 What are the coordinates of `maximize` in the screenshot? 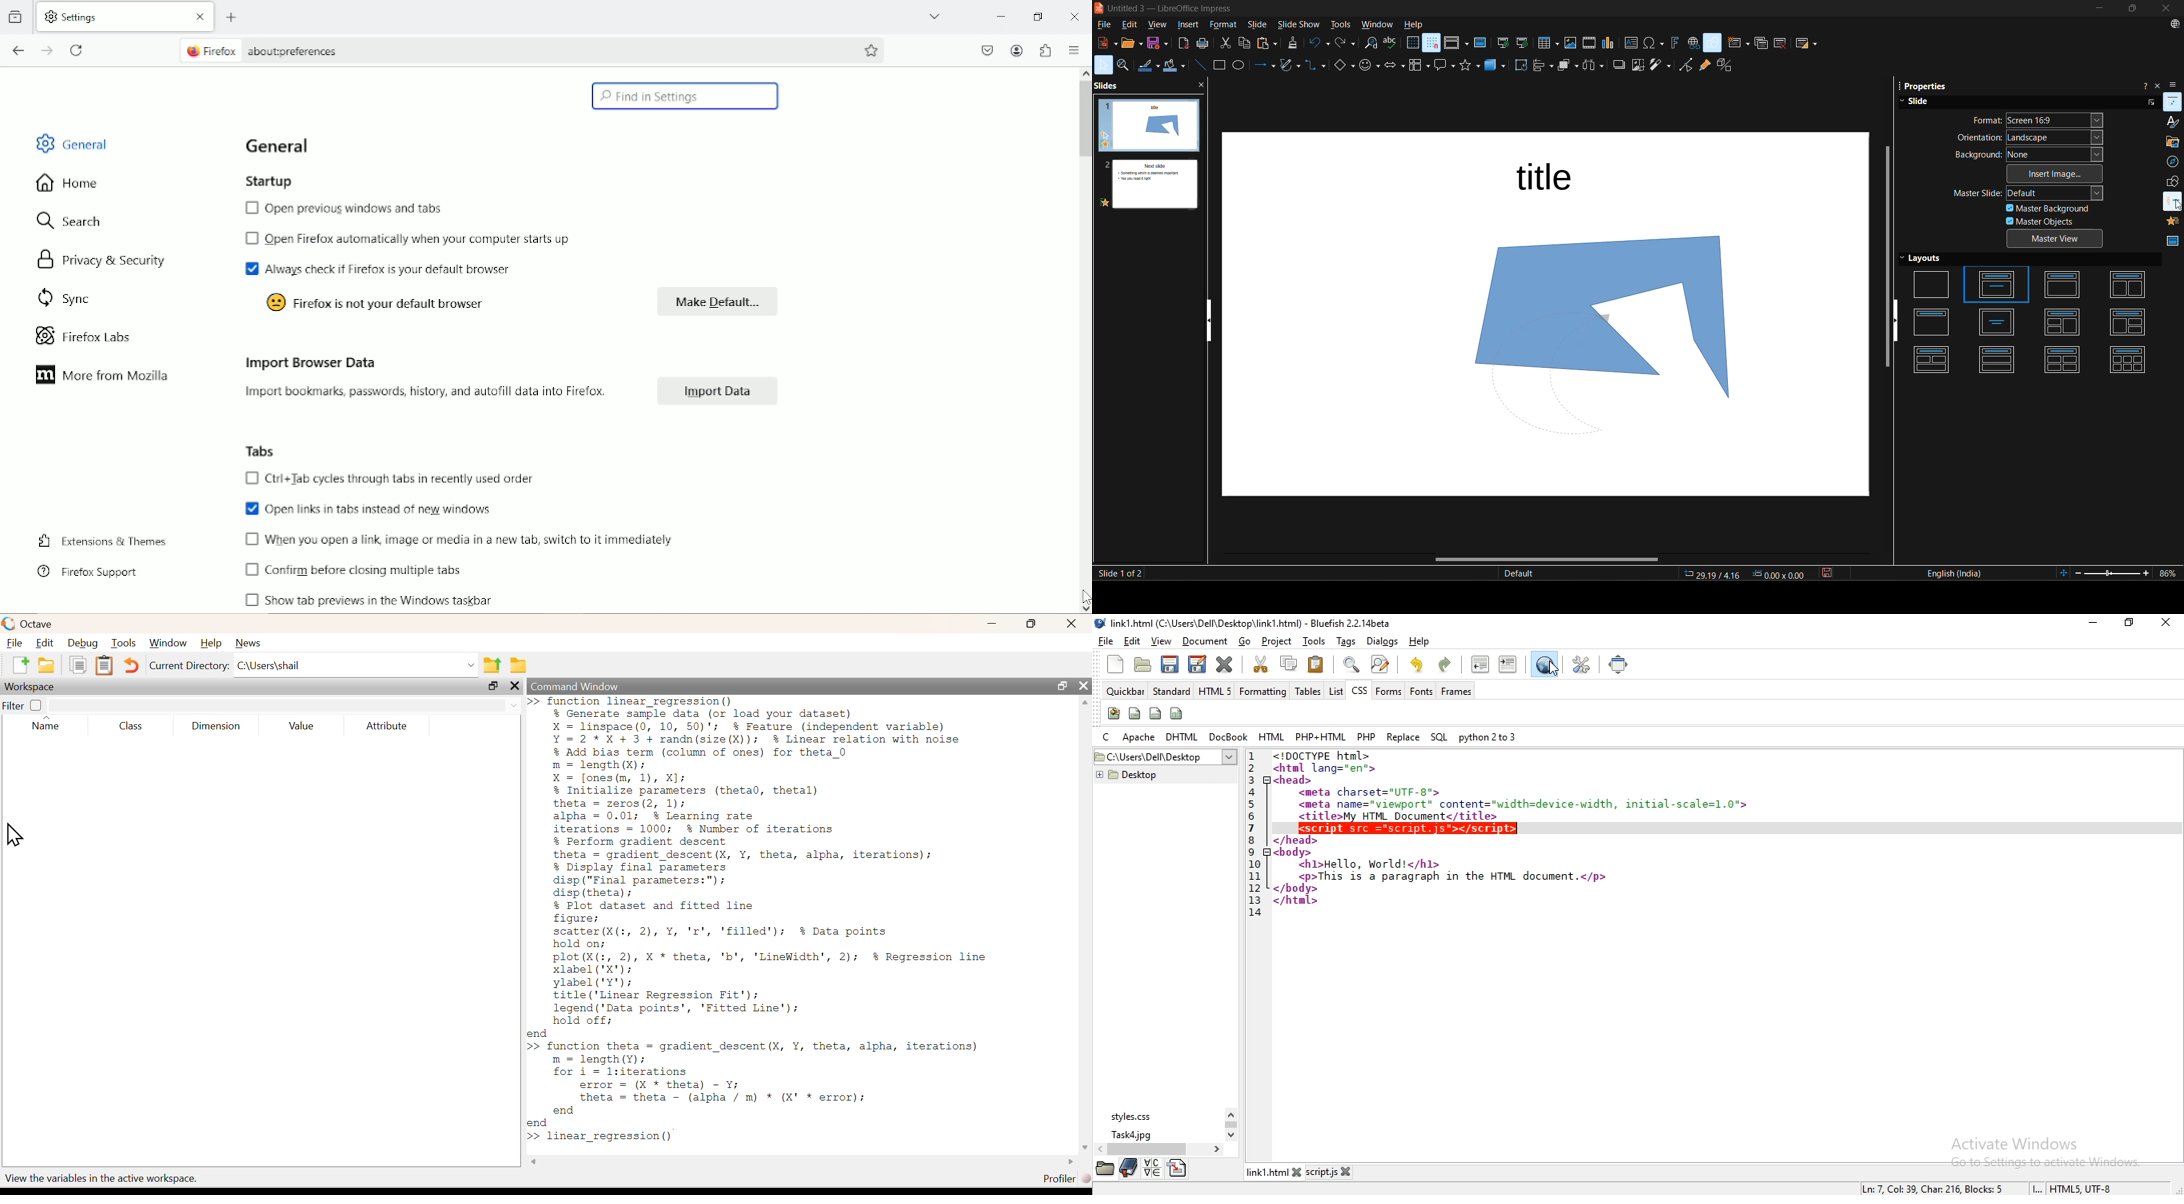 It's located at (2136, 9).